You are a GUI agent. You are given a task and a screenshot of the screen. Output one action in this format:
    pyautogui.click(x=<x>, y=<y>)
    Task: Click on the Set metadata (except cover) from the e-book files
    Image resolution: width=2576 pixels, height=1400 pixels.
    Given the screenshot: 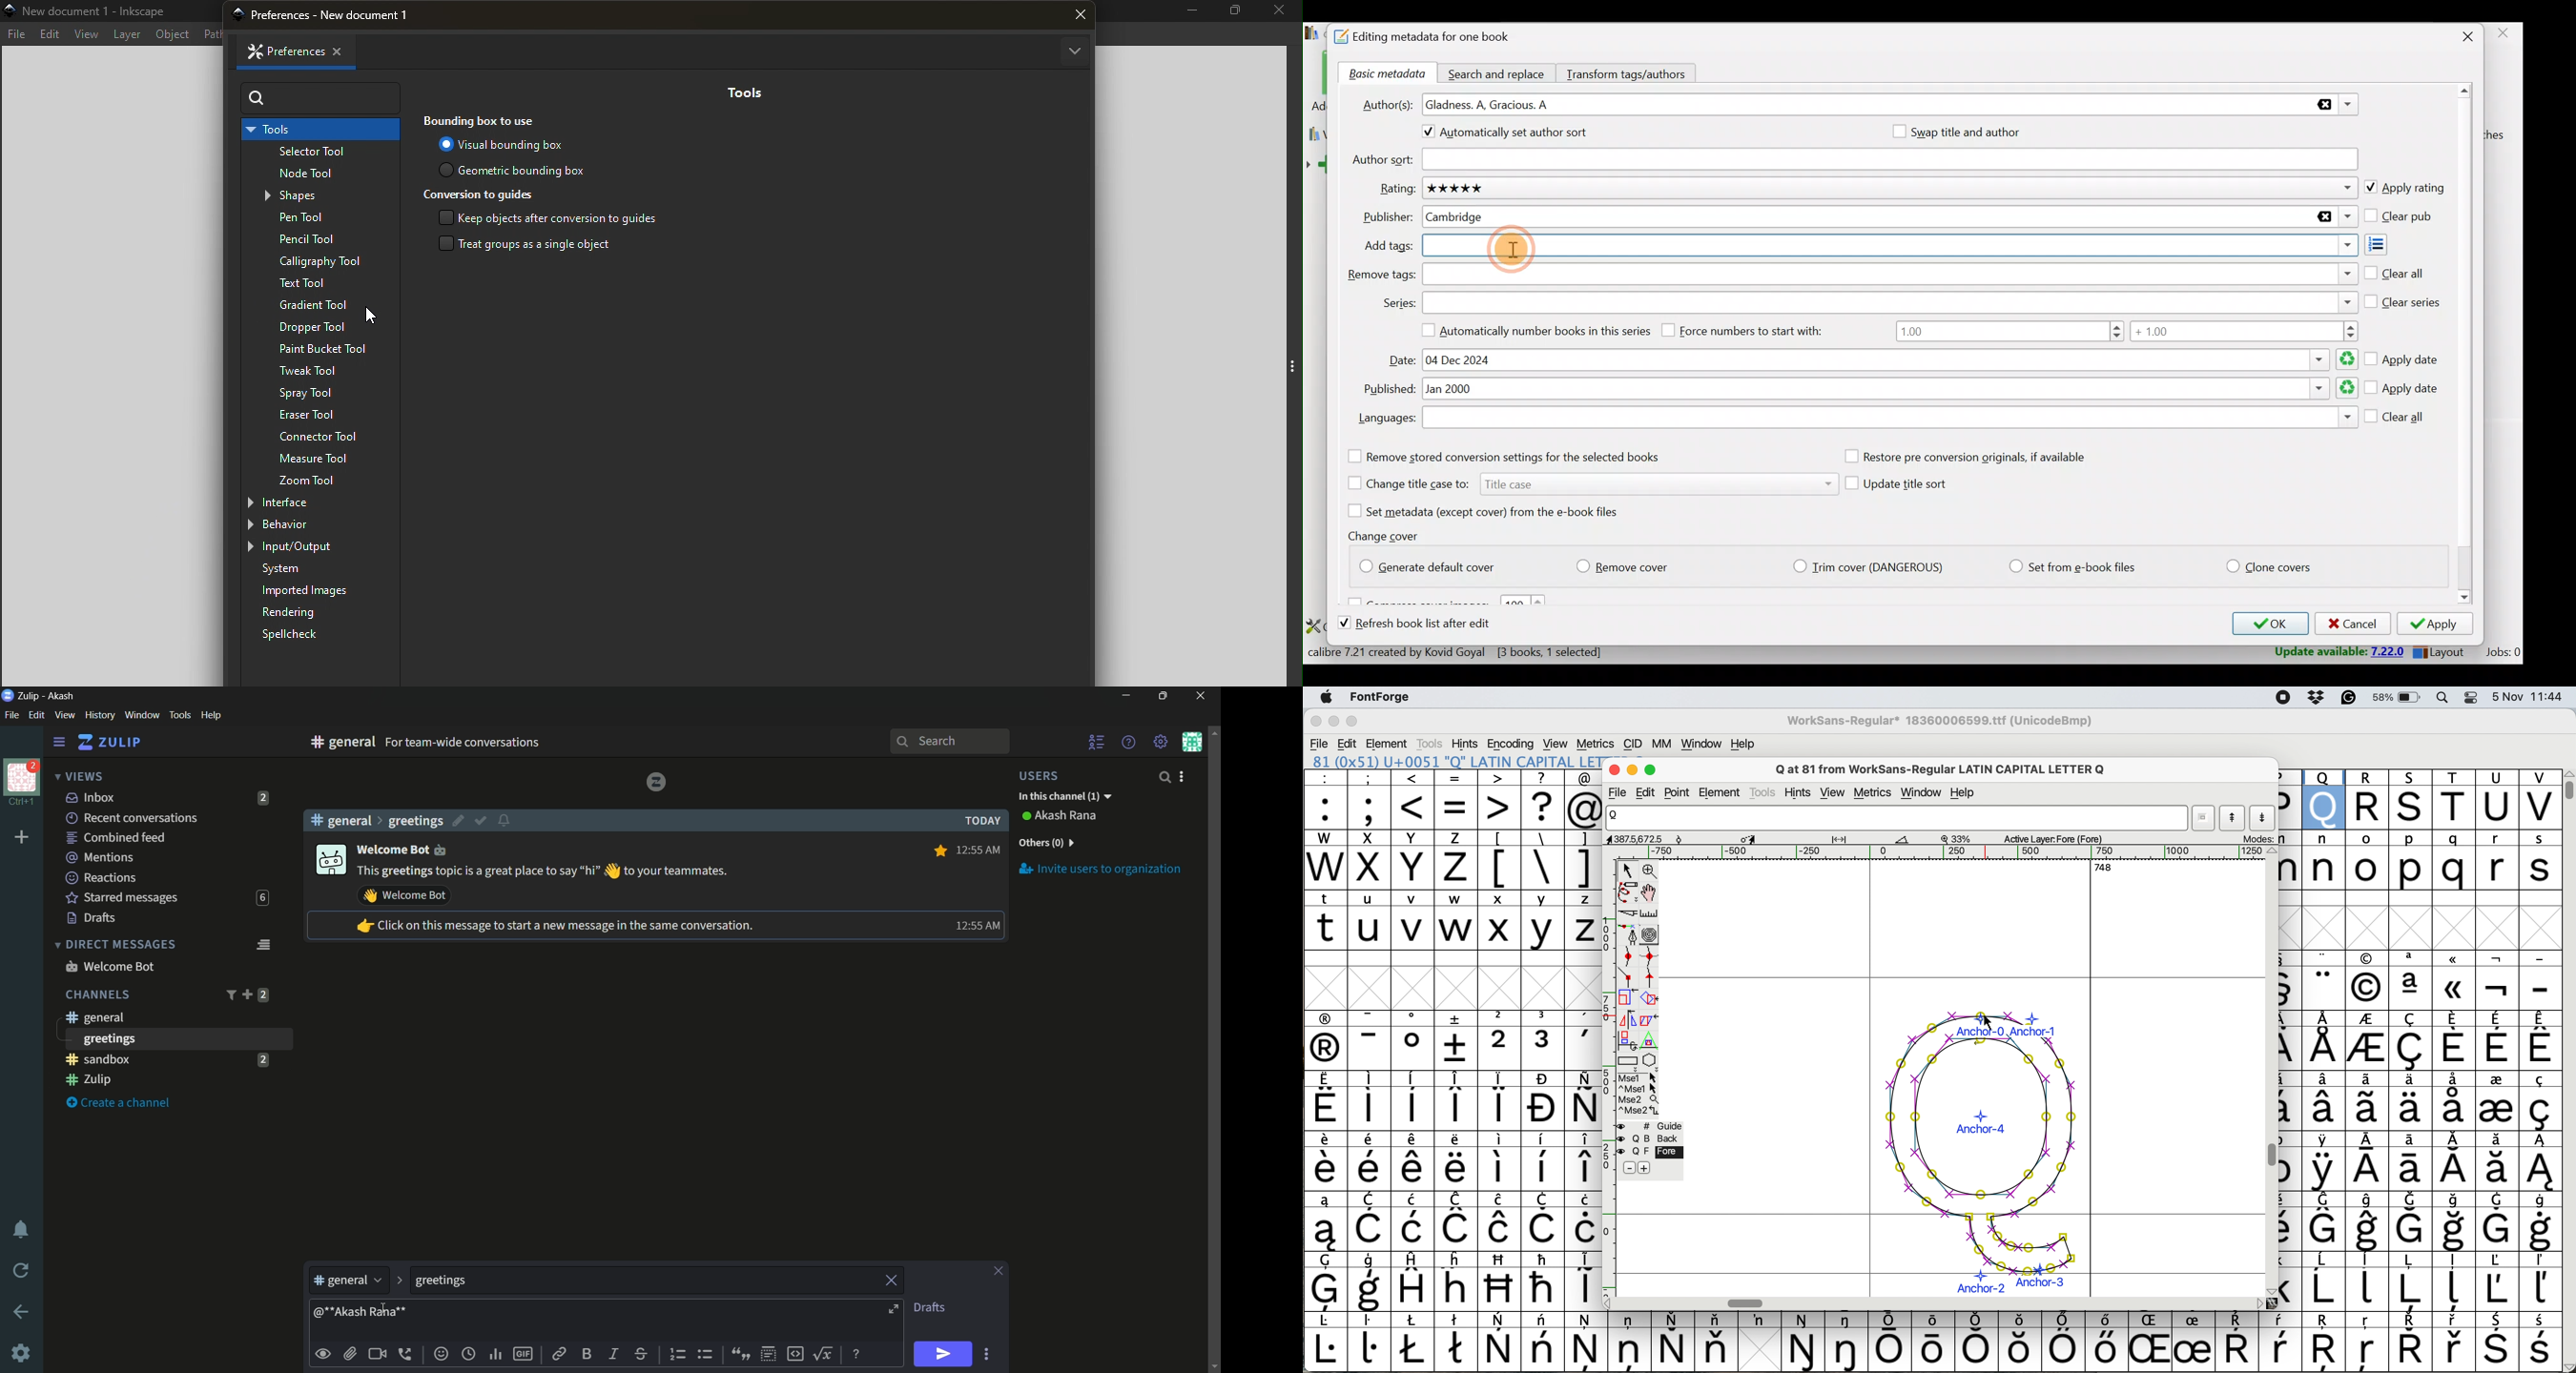 What is the action you would take?
    pyautogui.click(x=1499, y=510)
    